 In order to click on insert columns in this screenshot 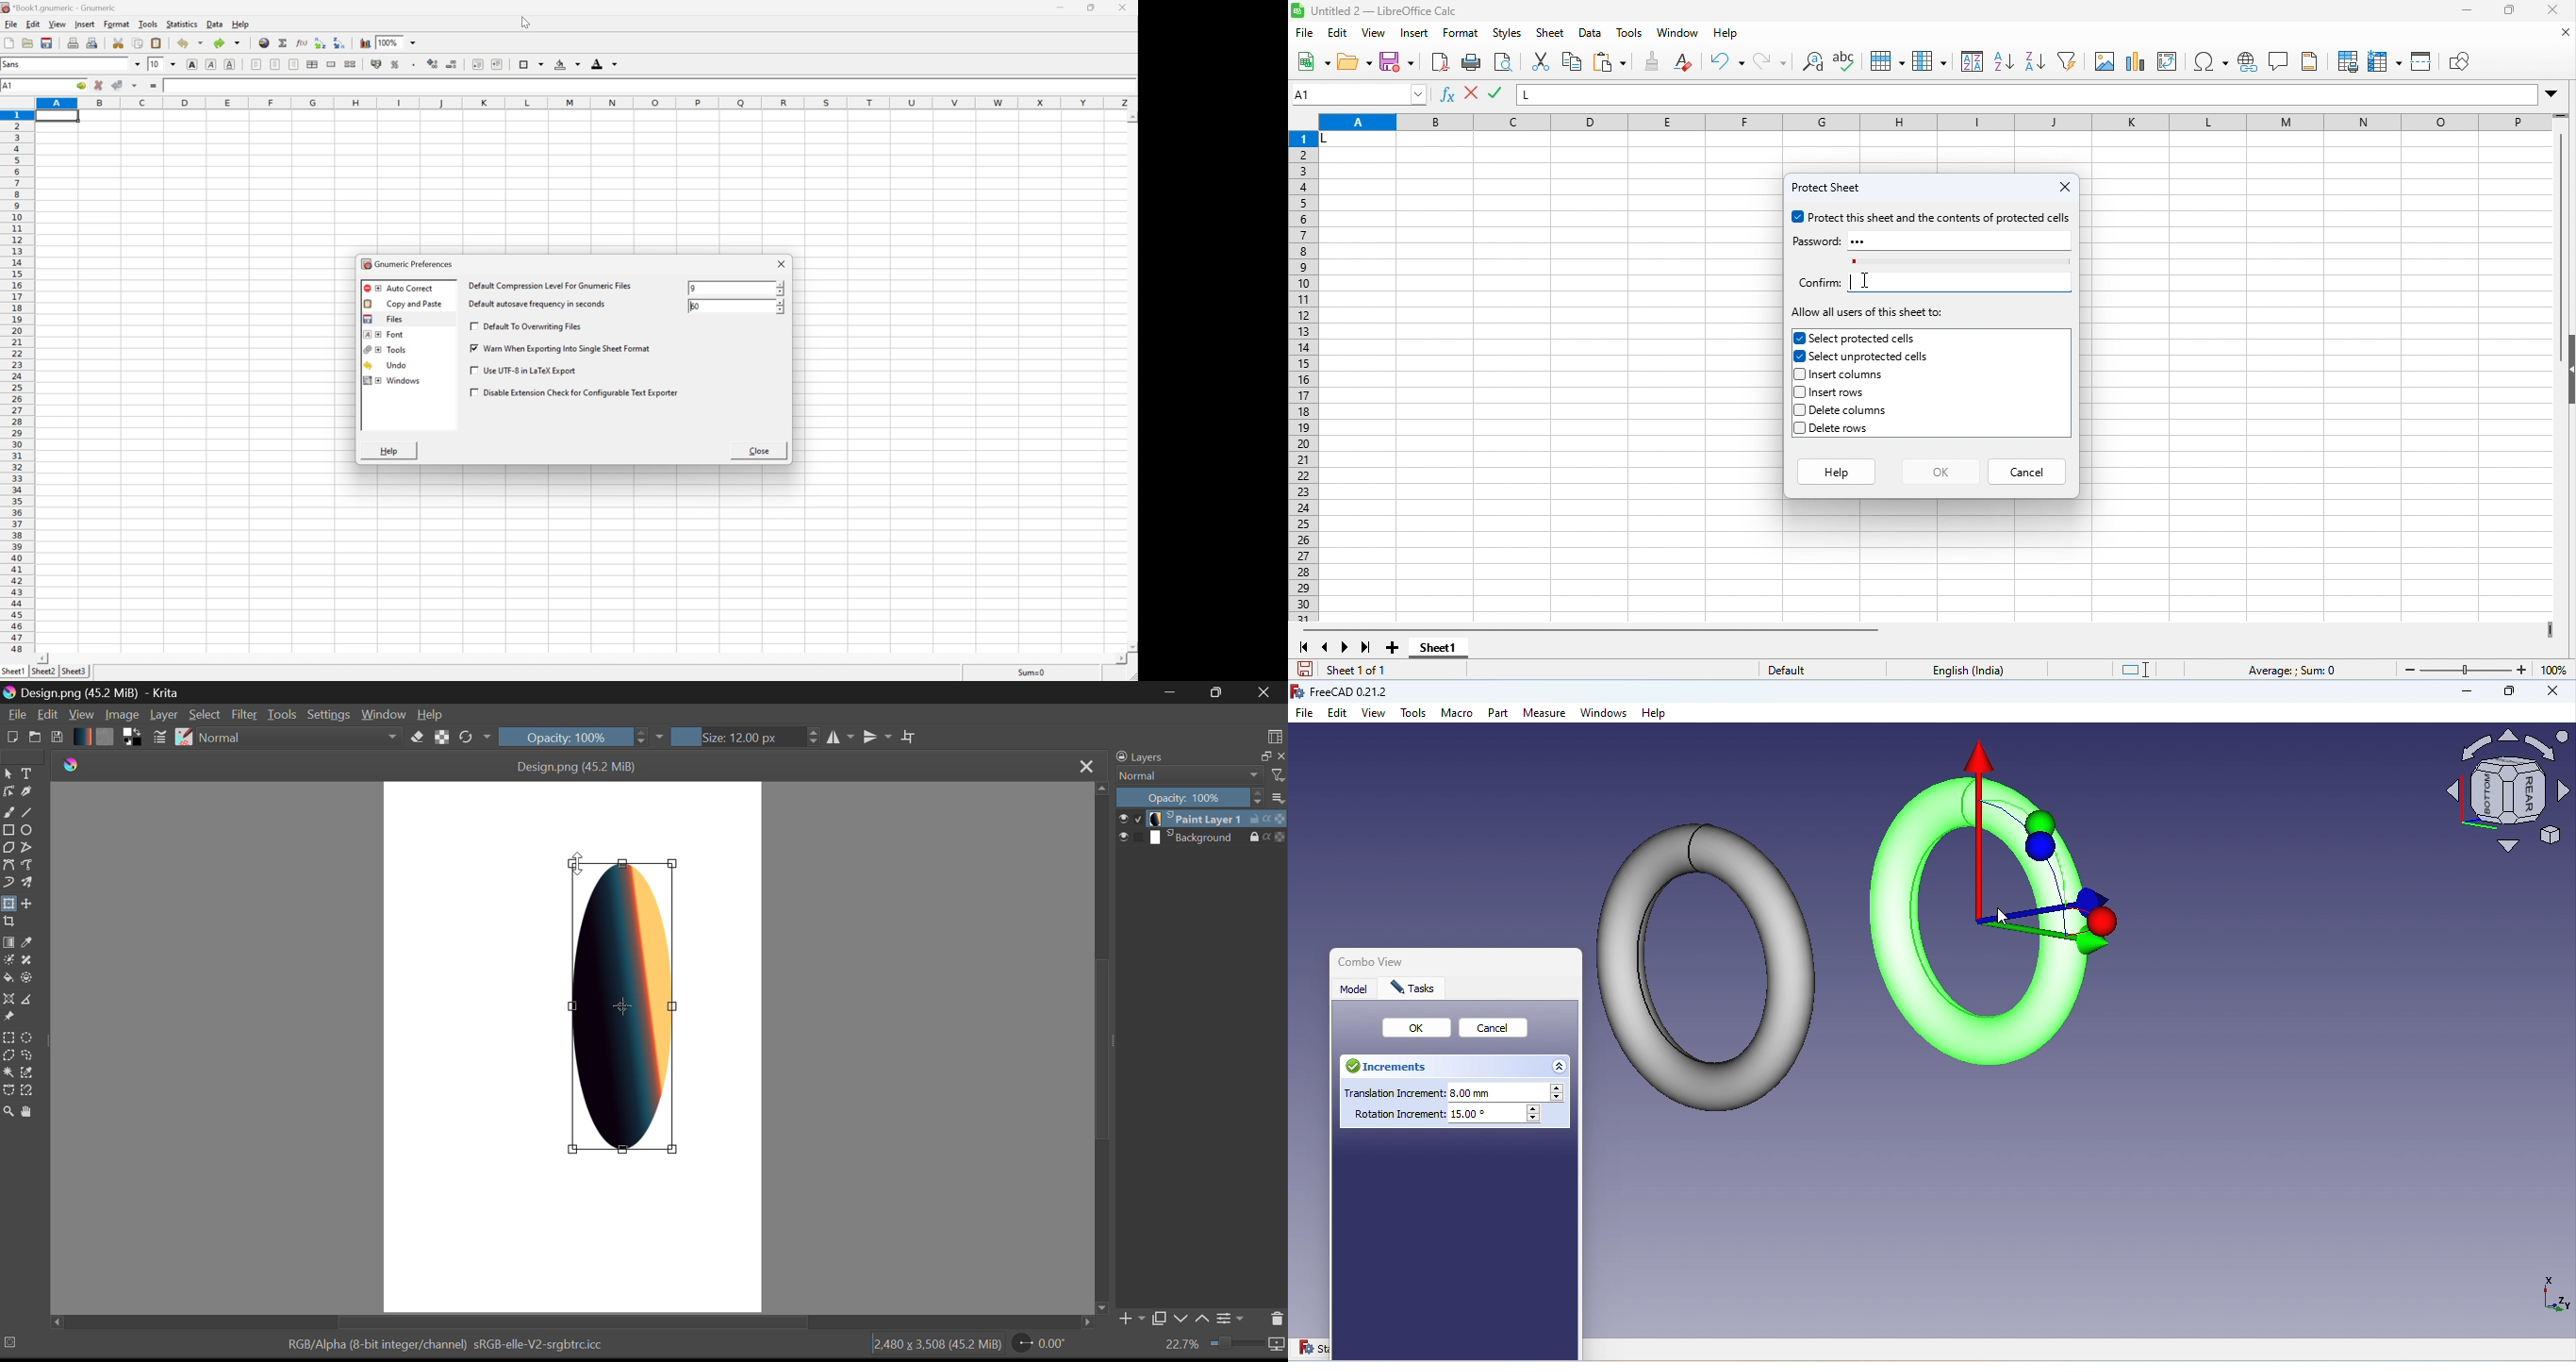, I will do `click(1844, 375)`.